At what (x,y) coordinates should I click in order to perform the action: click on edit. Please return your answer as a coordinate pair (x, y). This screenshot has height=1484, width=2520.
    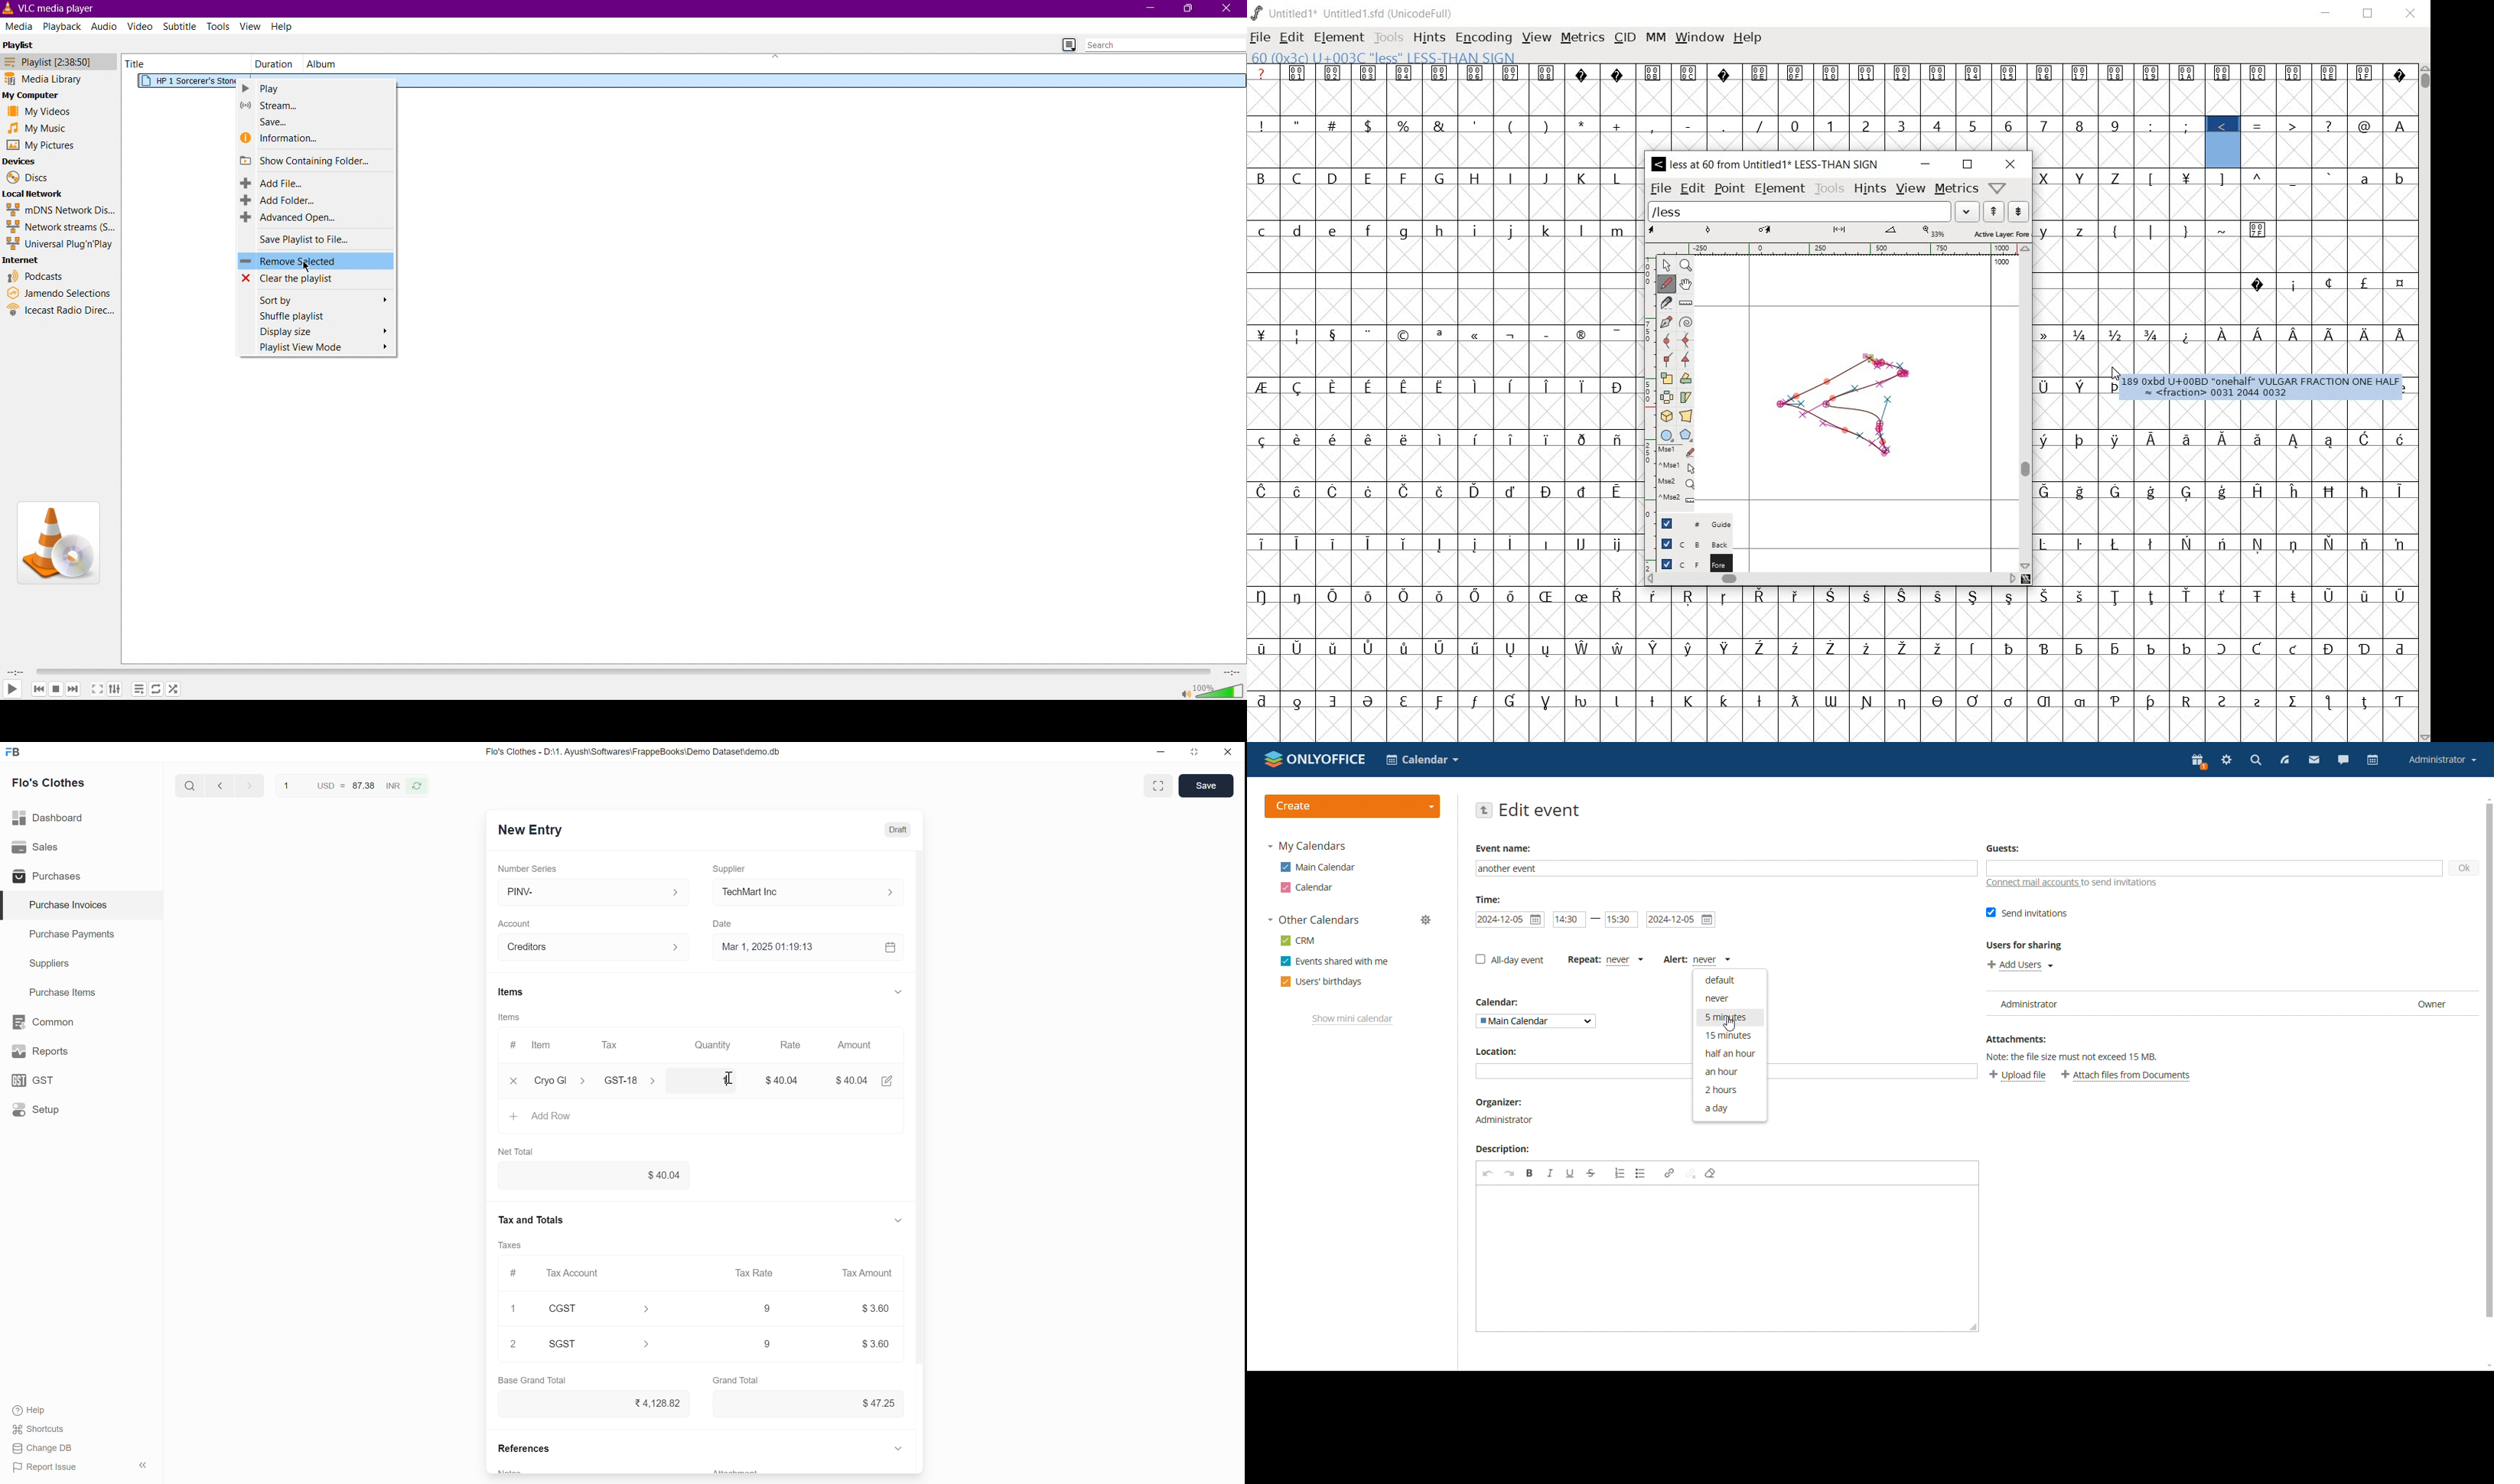
    Looking at the image, I should click on (888, 1082).